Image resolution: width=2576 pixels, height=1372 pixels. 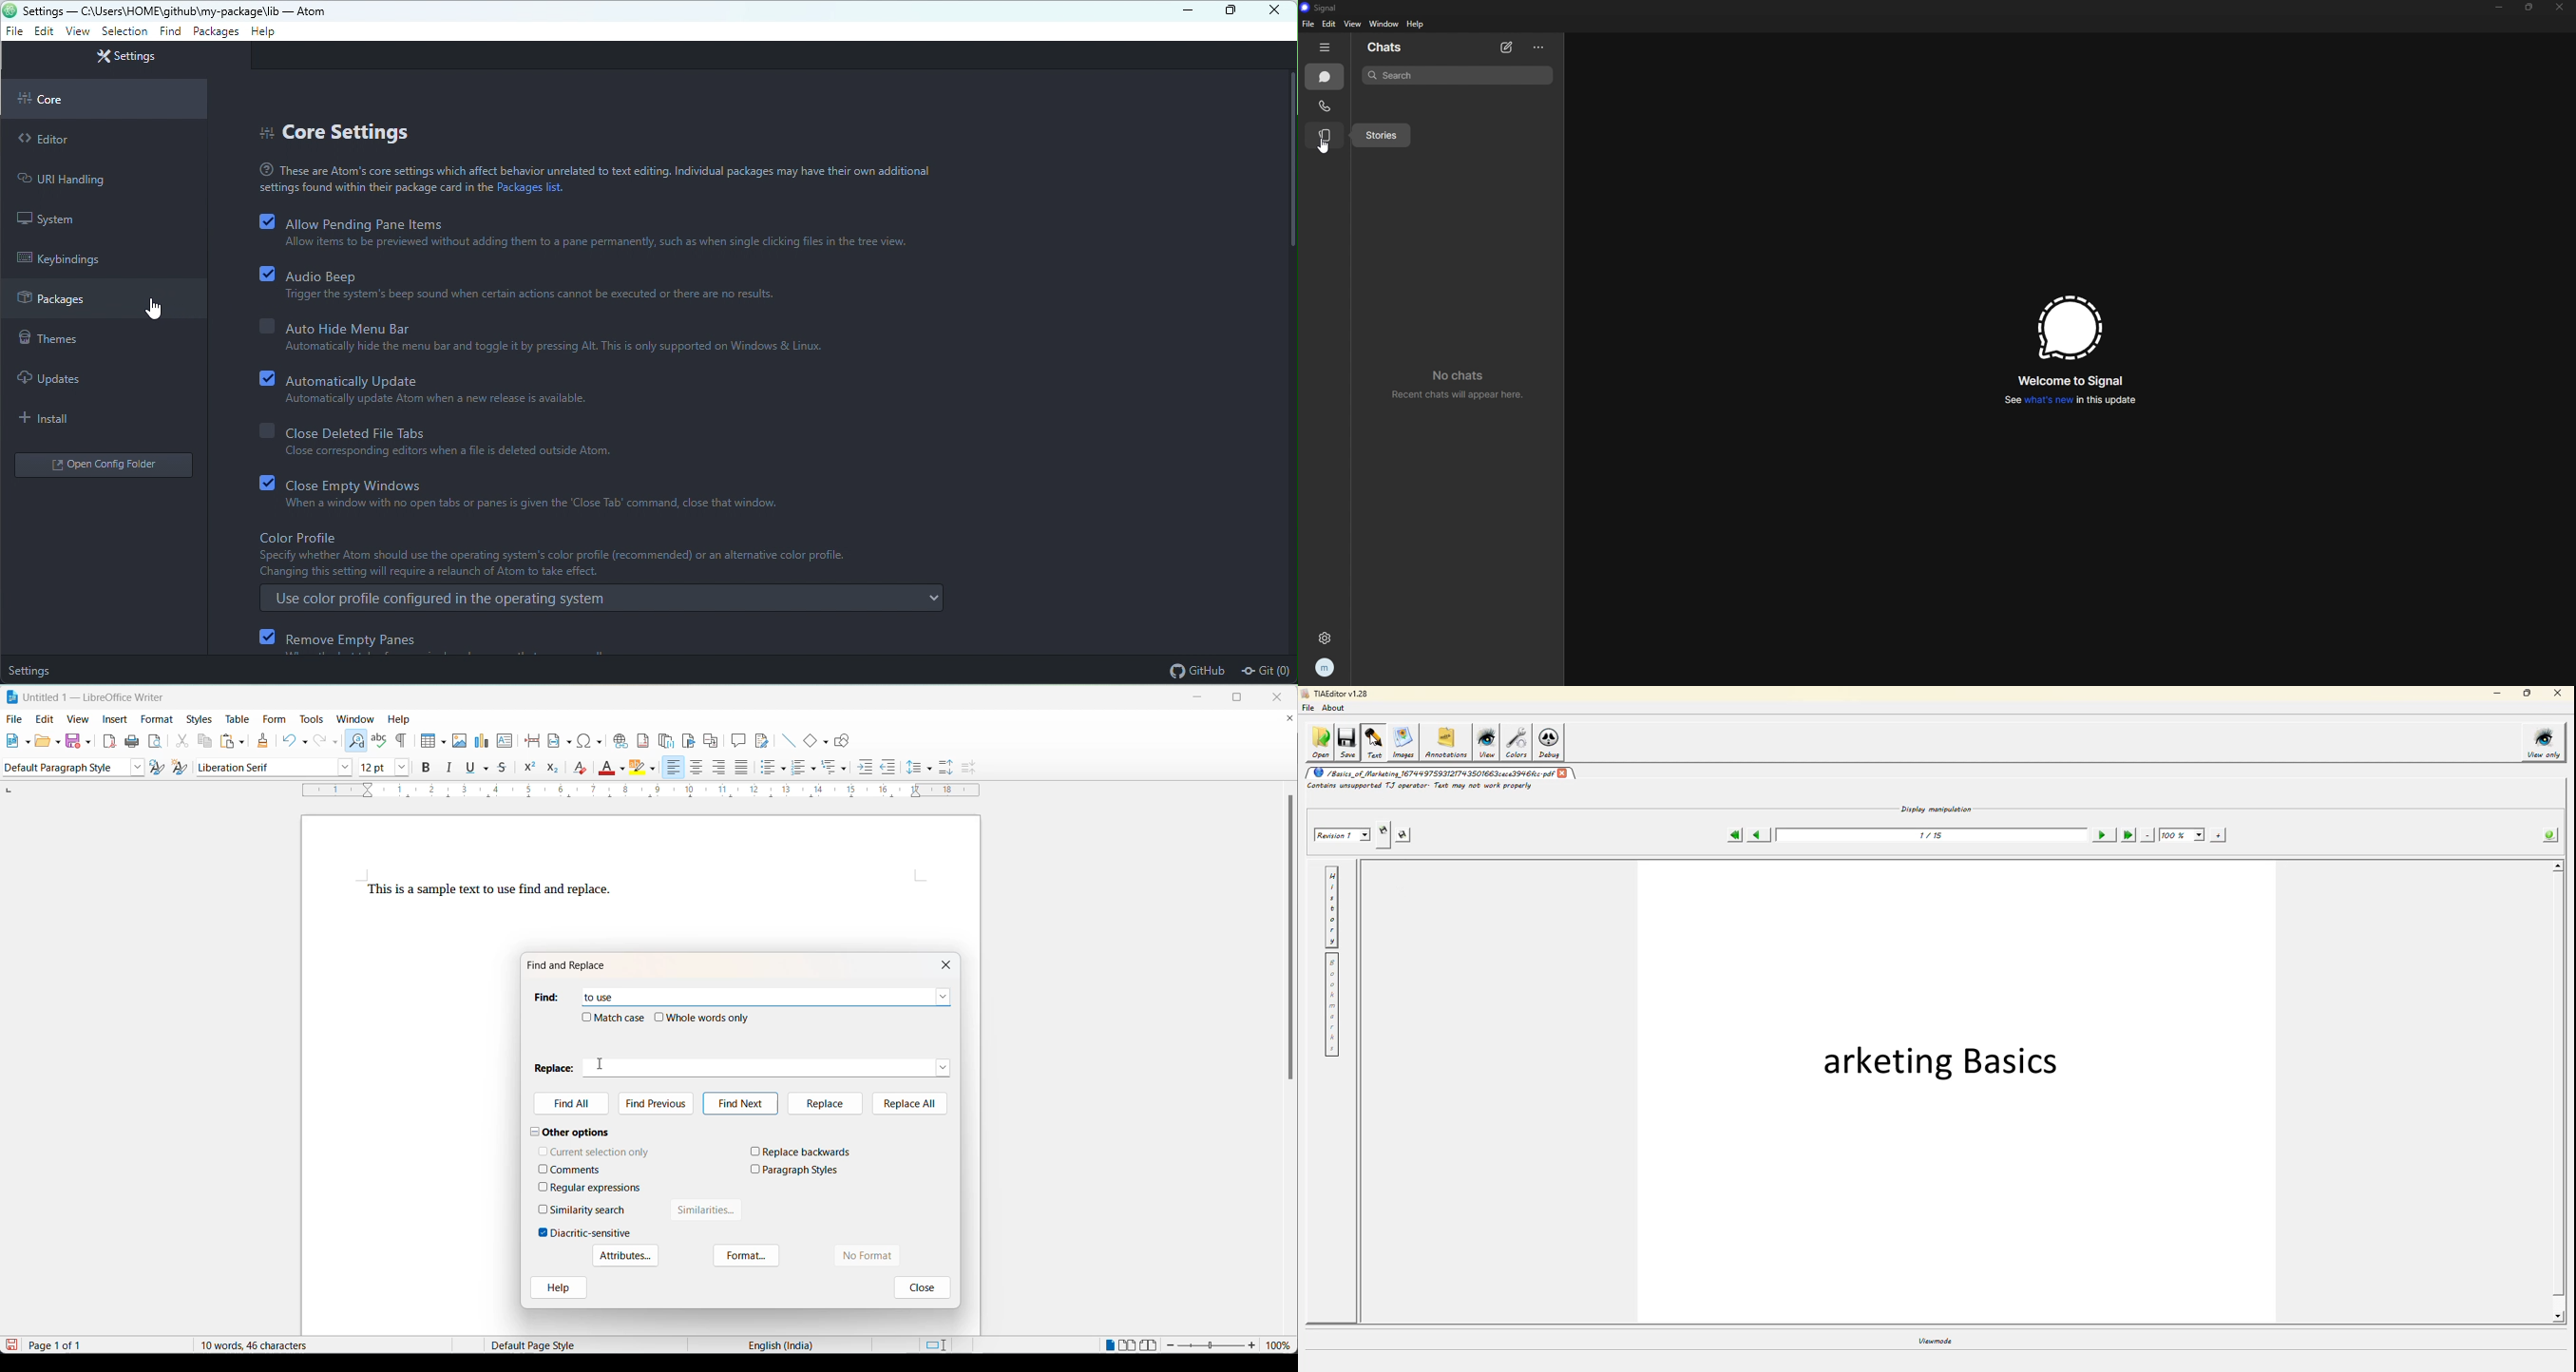 I want to click on font color, so click(x=607, y=767).